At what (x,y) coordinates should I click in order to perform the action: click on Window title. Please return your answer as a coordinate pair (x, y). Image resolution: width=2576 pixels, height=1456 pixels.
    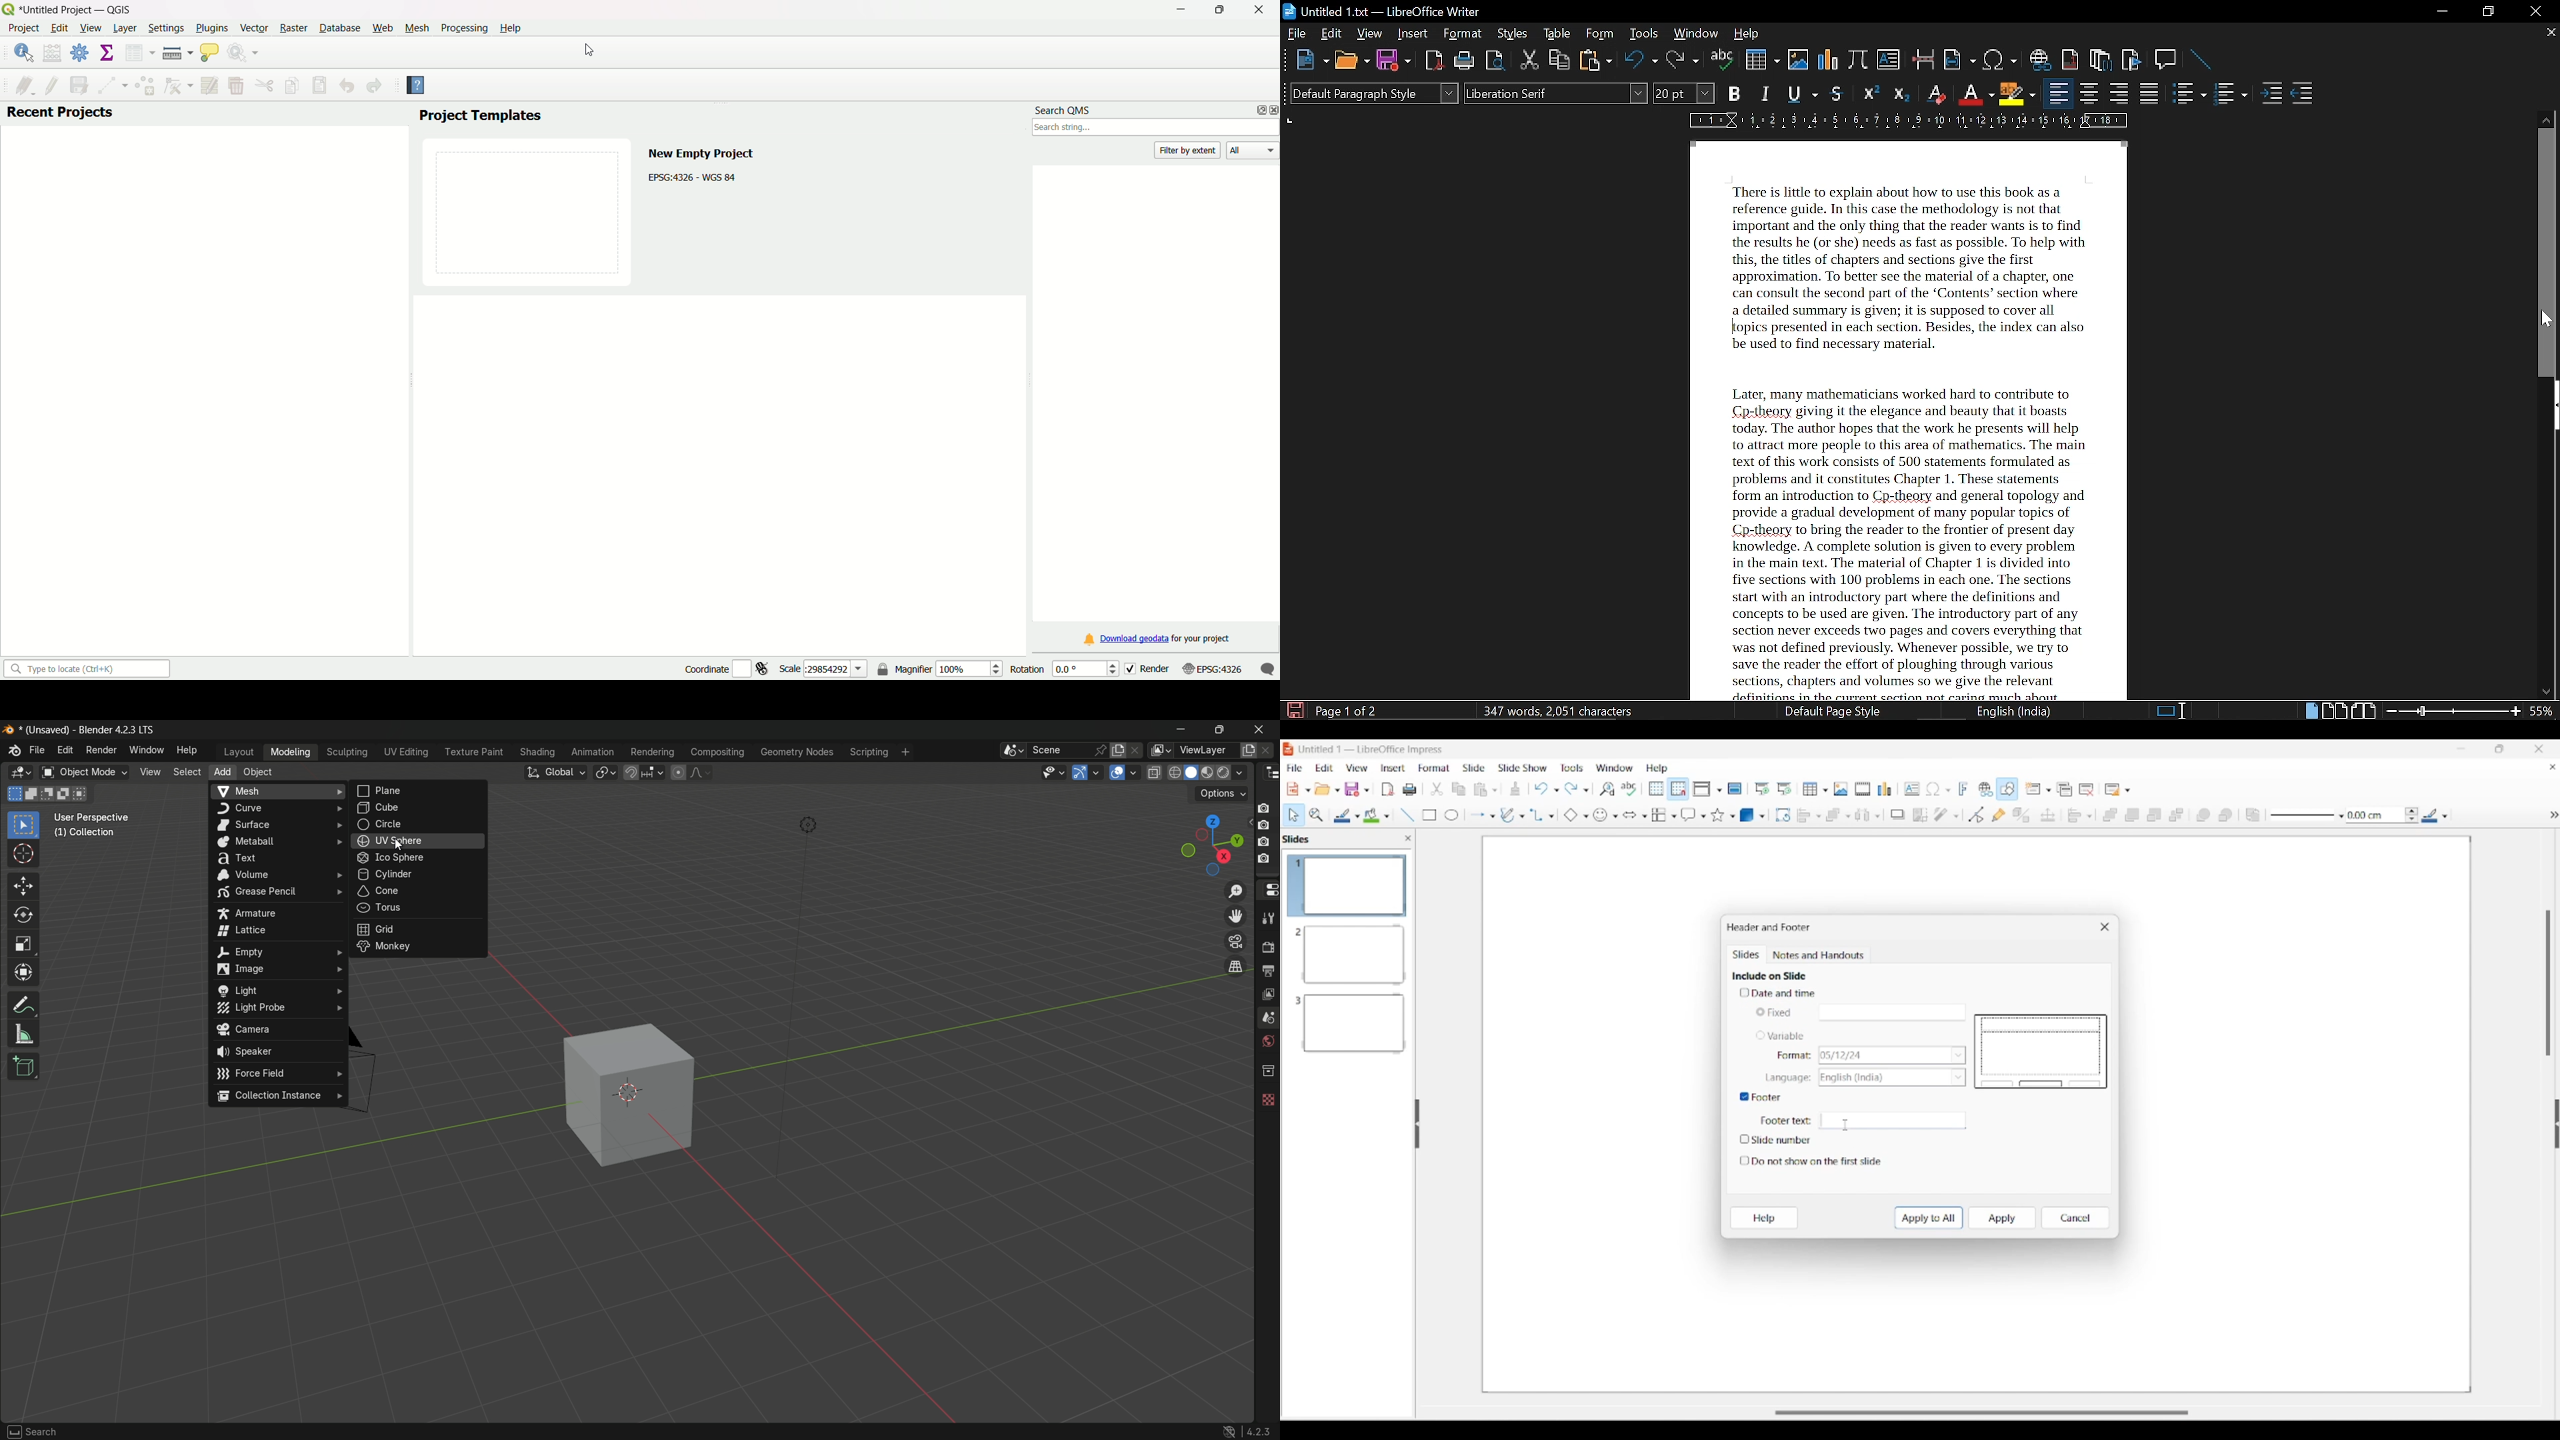
    Looking at the image, I should click on (1769, 927).